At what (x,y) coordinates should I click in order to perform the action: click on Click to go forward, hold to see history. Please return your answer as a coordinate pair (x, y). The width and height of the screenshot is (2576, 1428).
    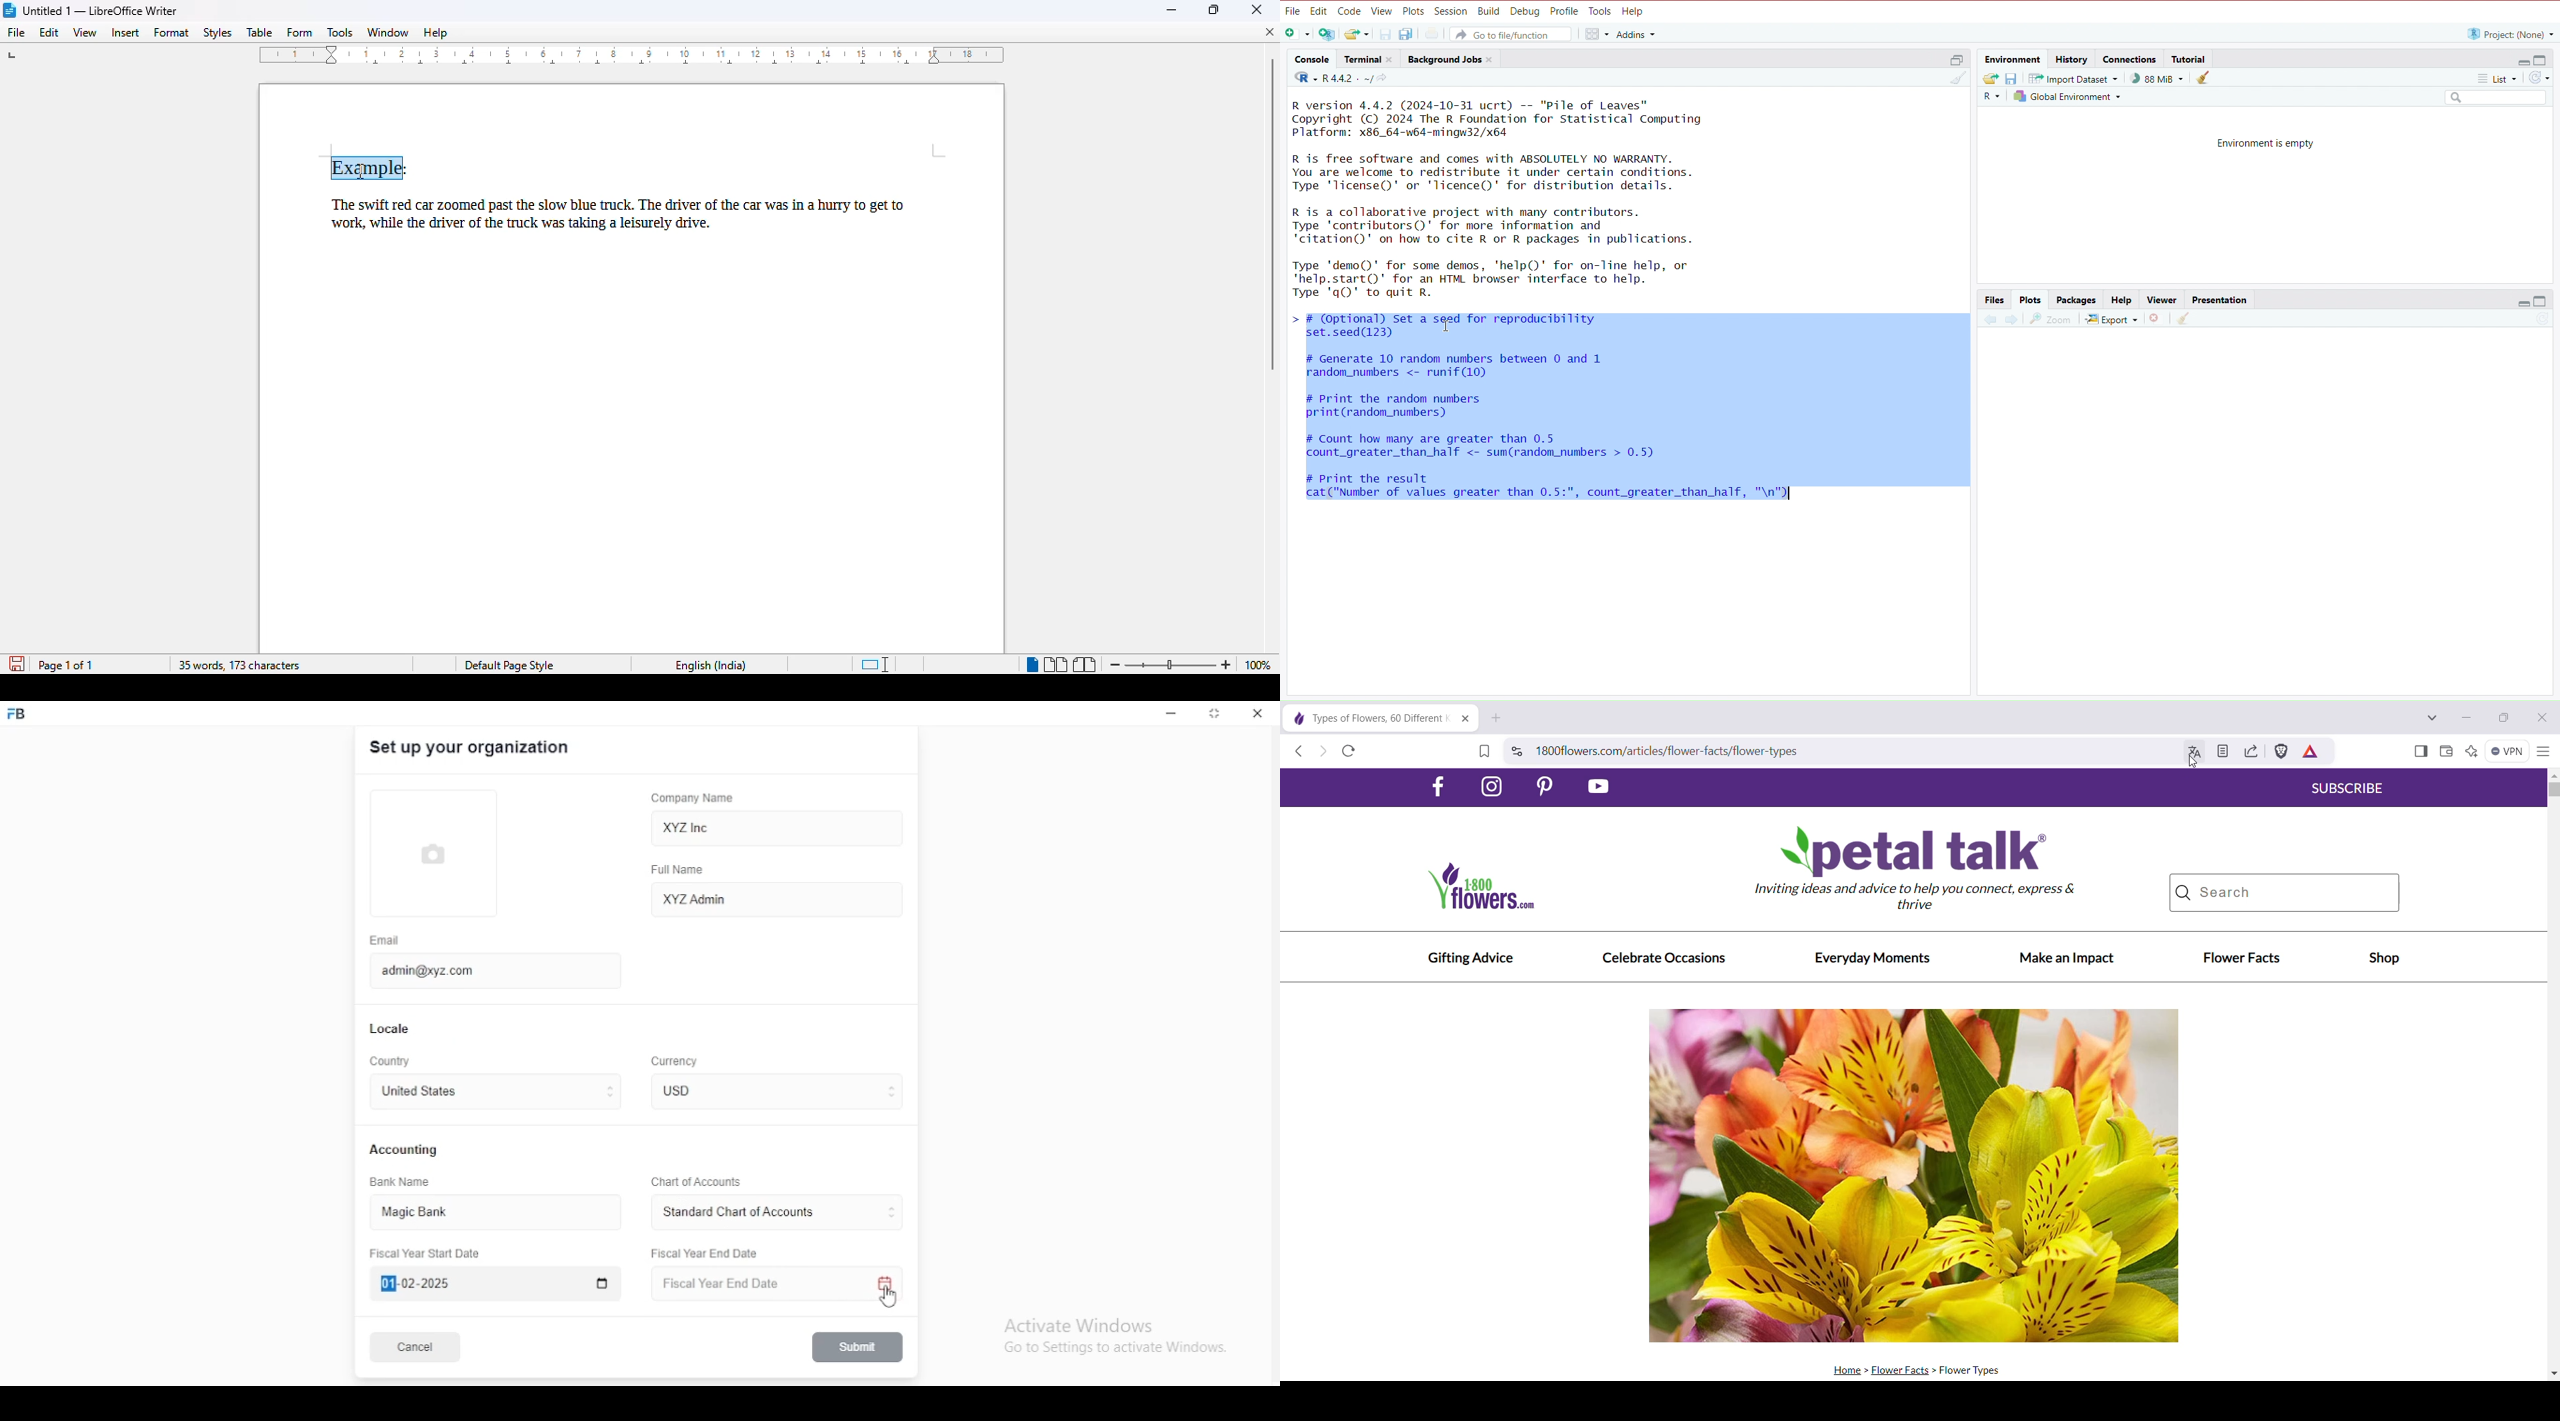
    Looking at the image, I should click on (1325, 751).